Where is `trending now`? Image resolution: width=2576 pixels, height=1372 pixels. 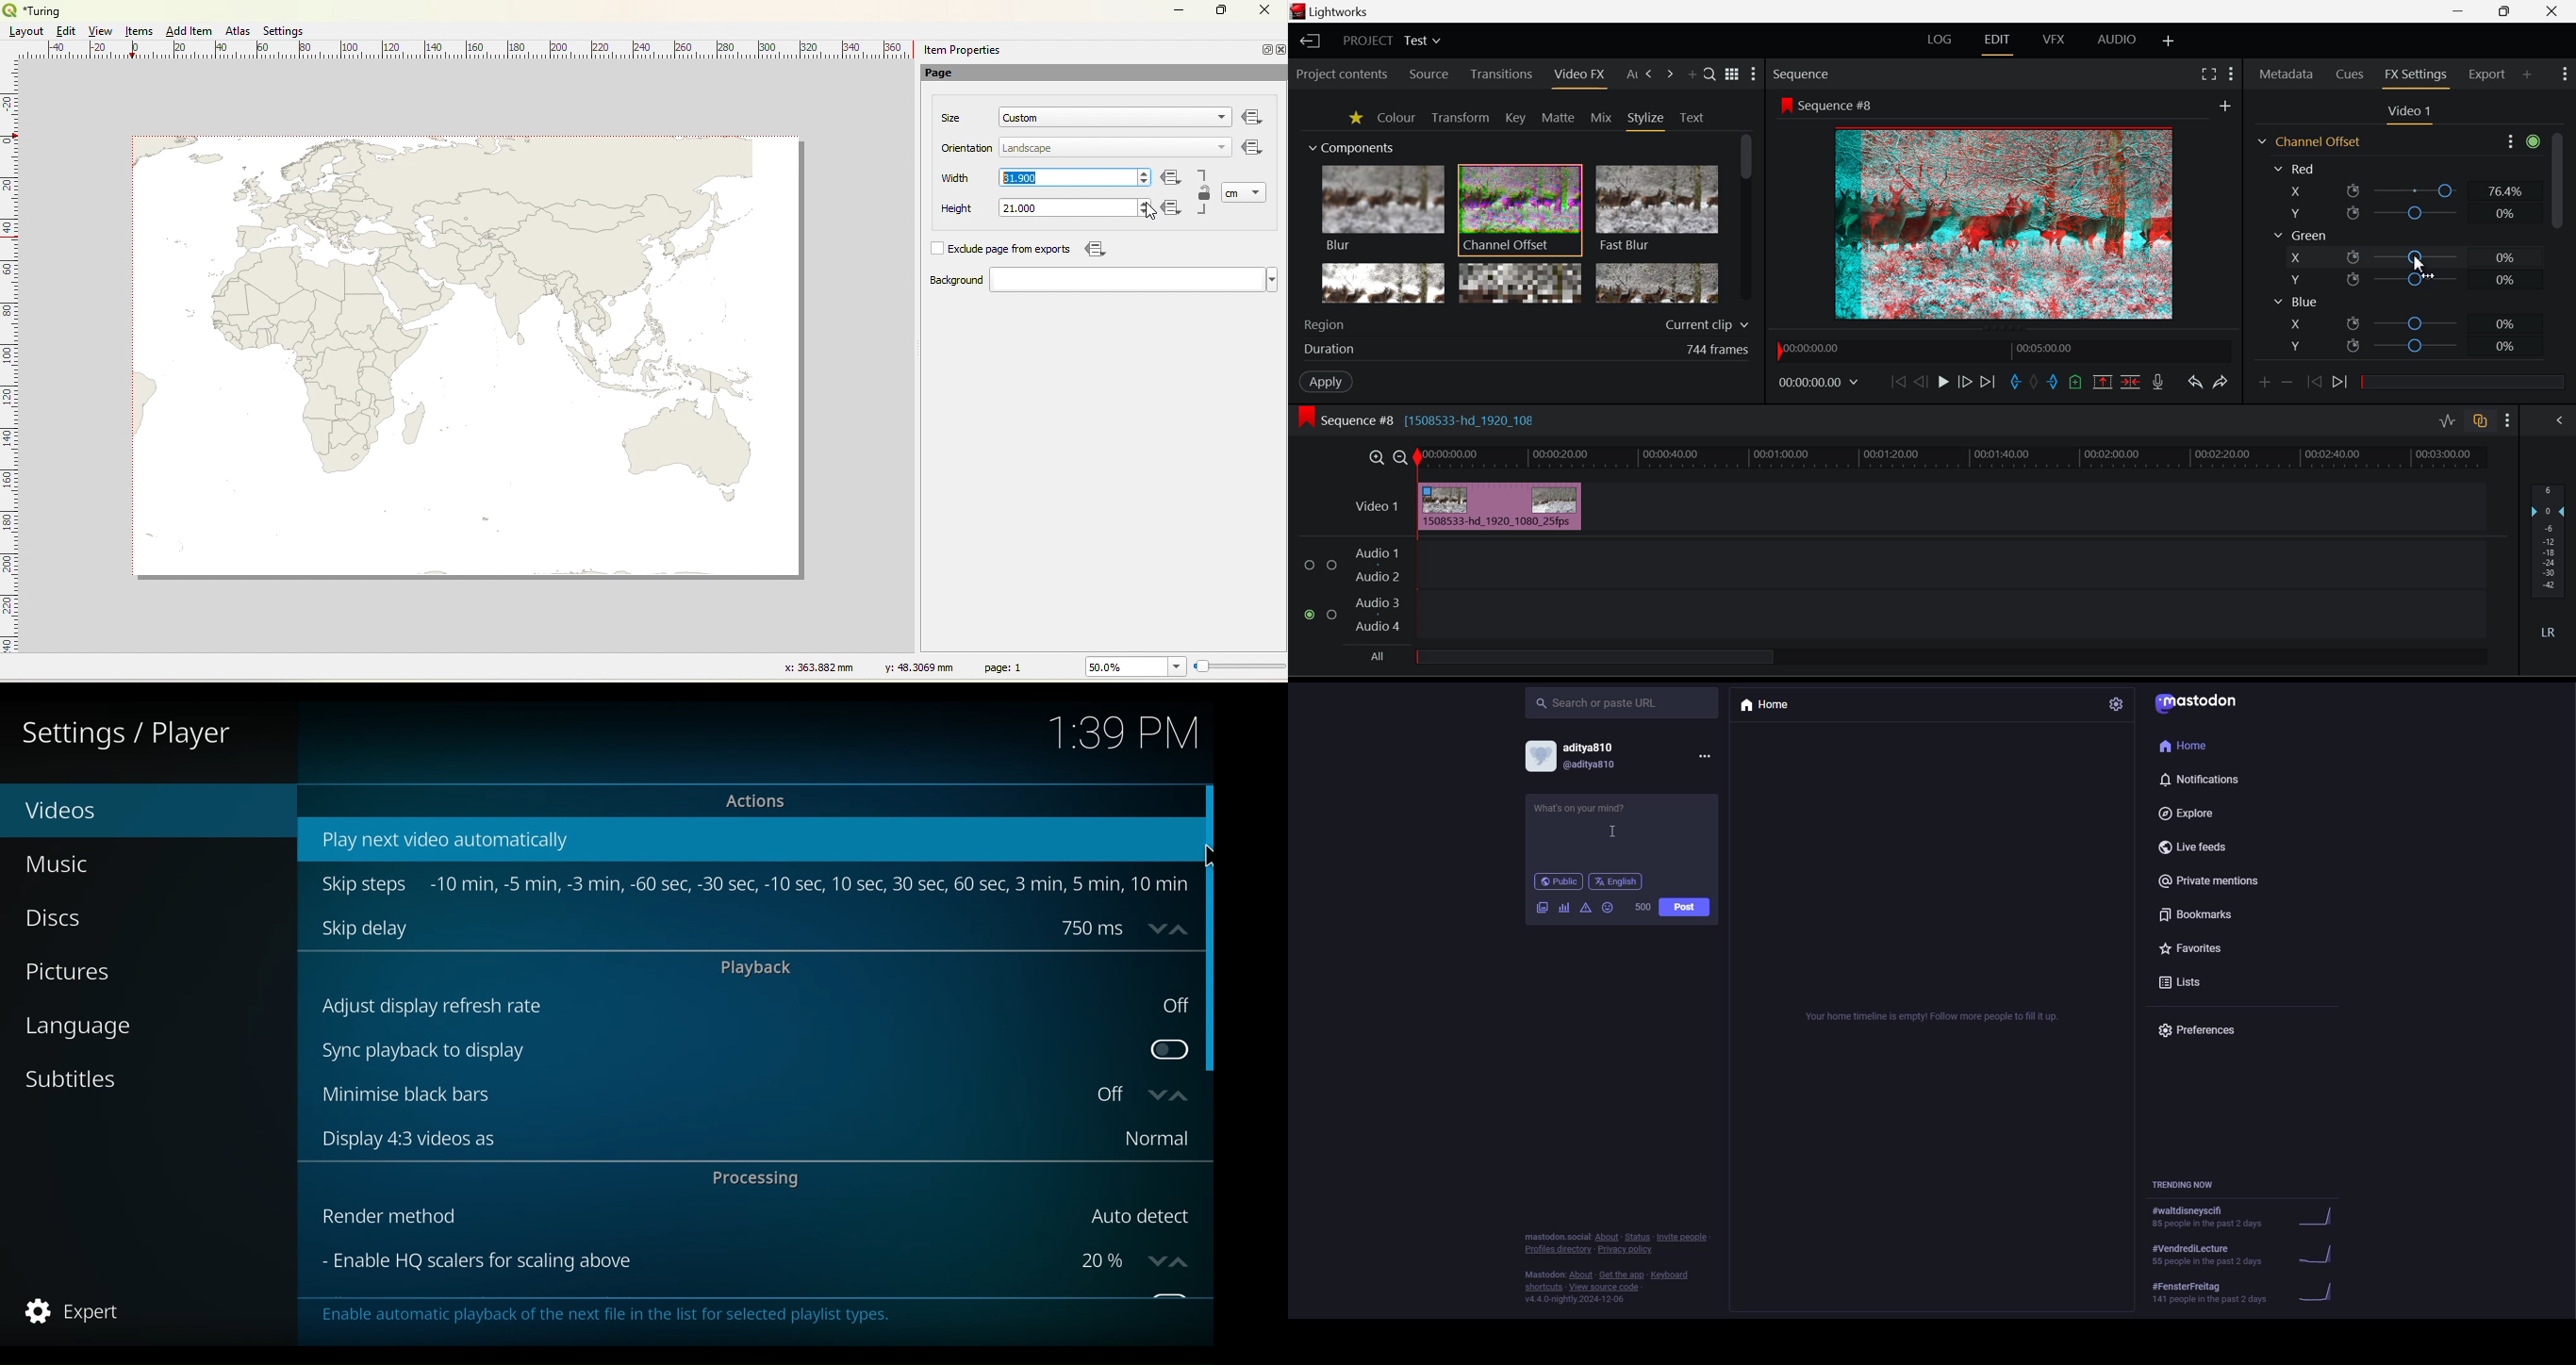
trending now is located at coordinates (2253, 1218).